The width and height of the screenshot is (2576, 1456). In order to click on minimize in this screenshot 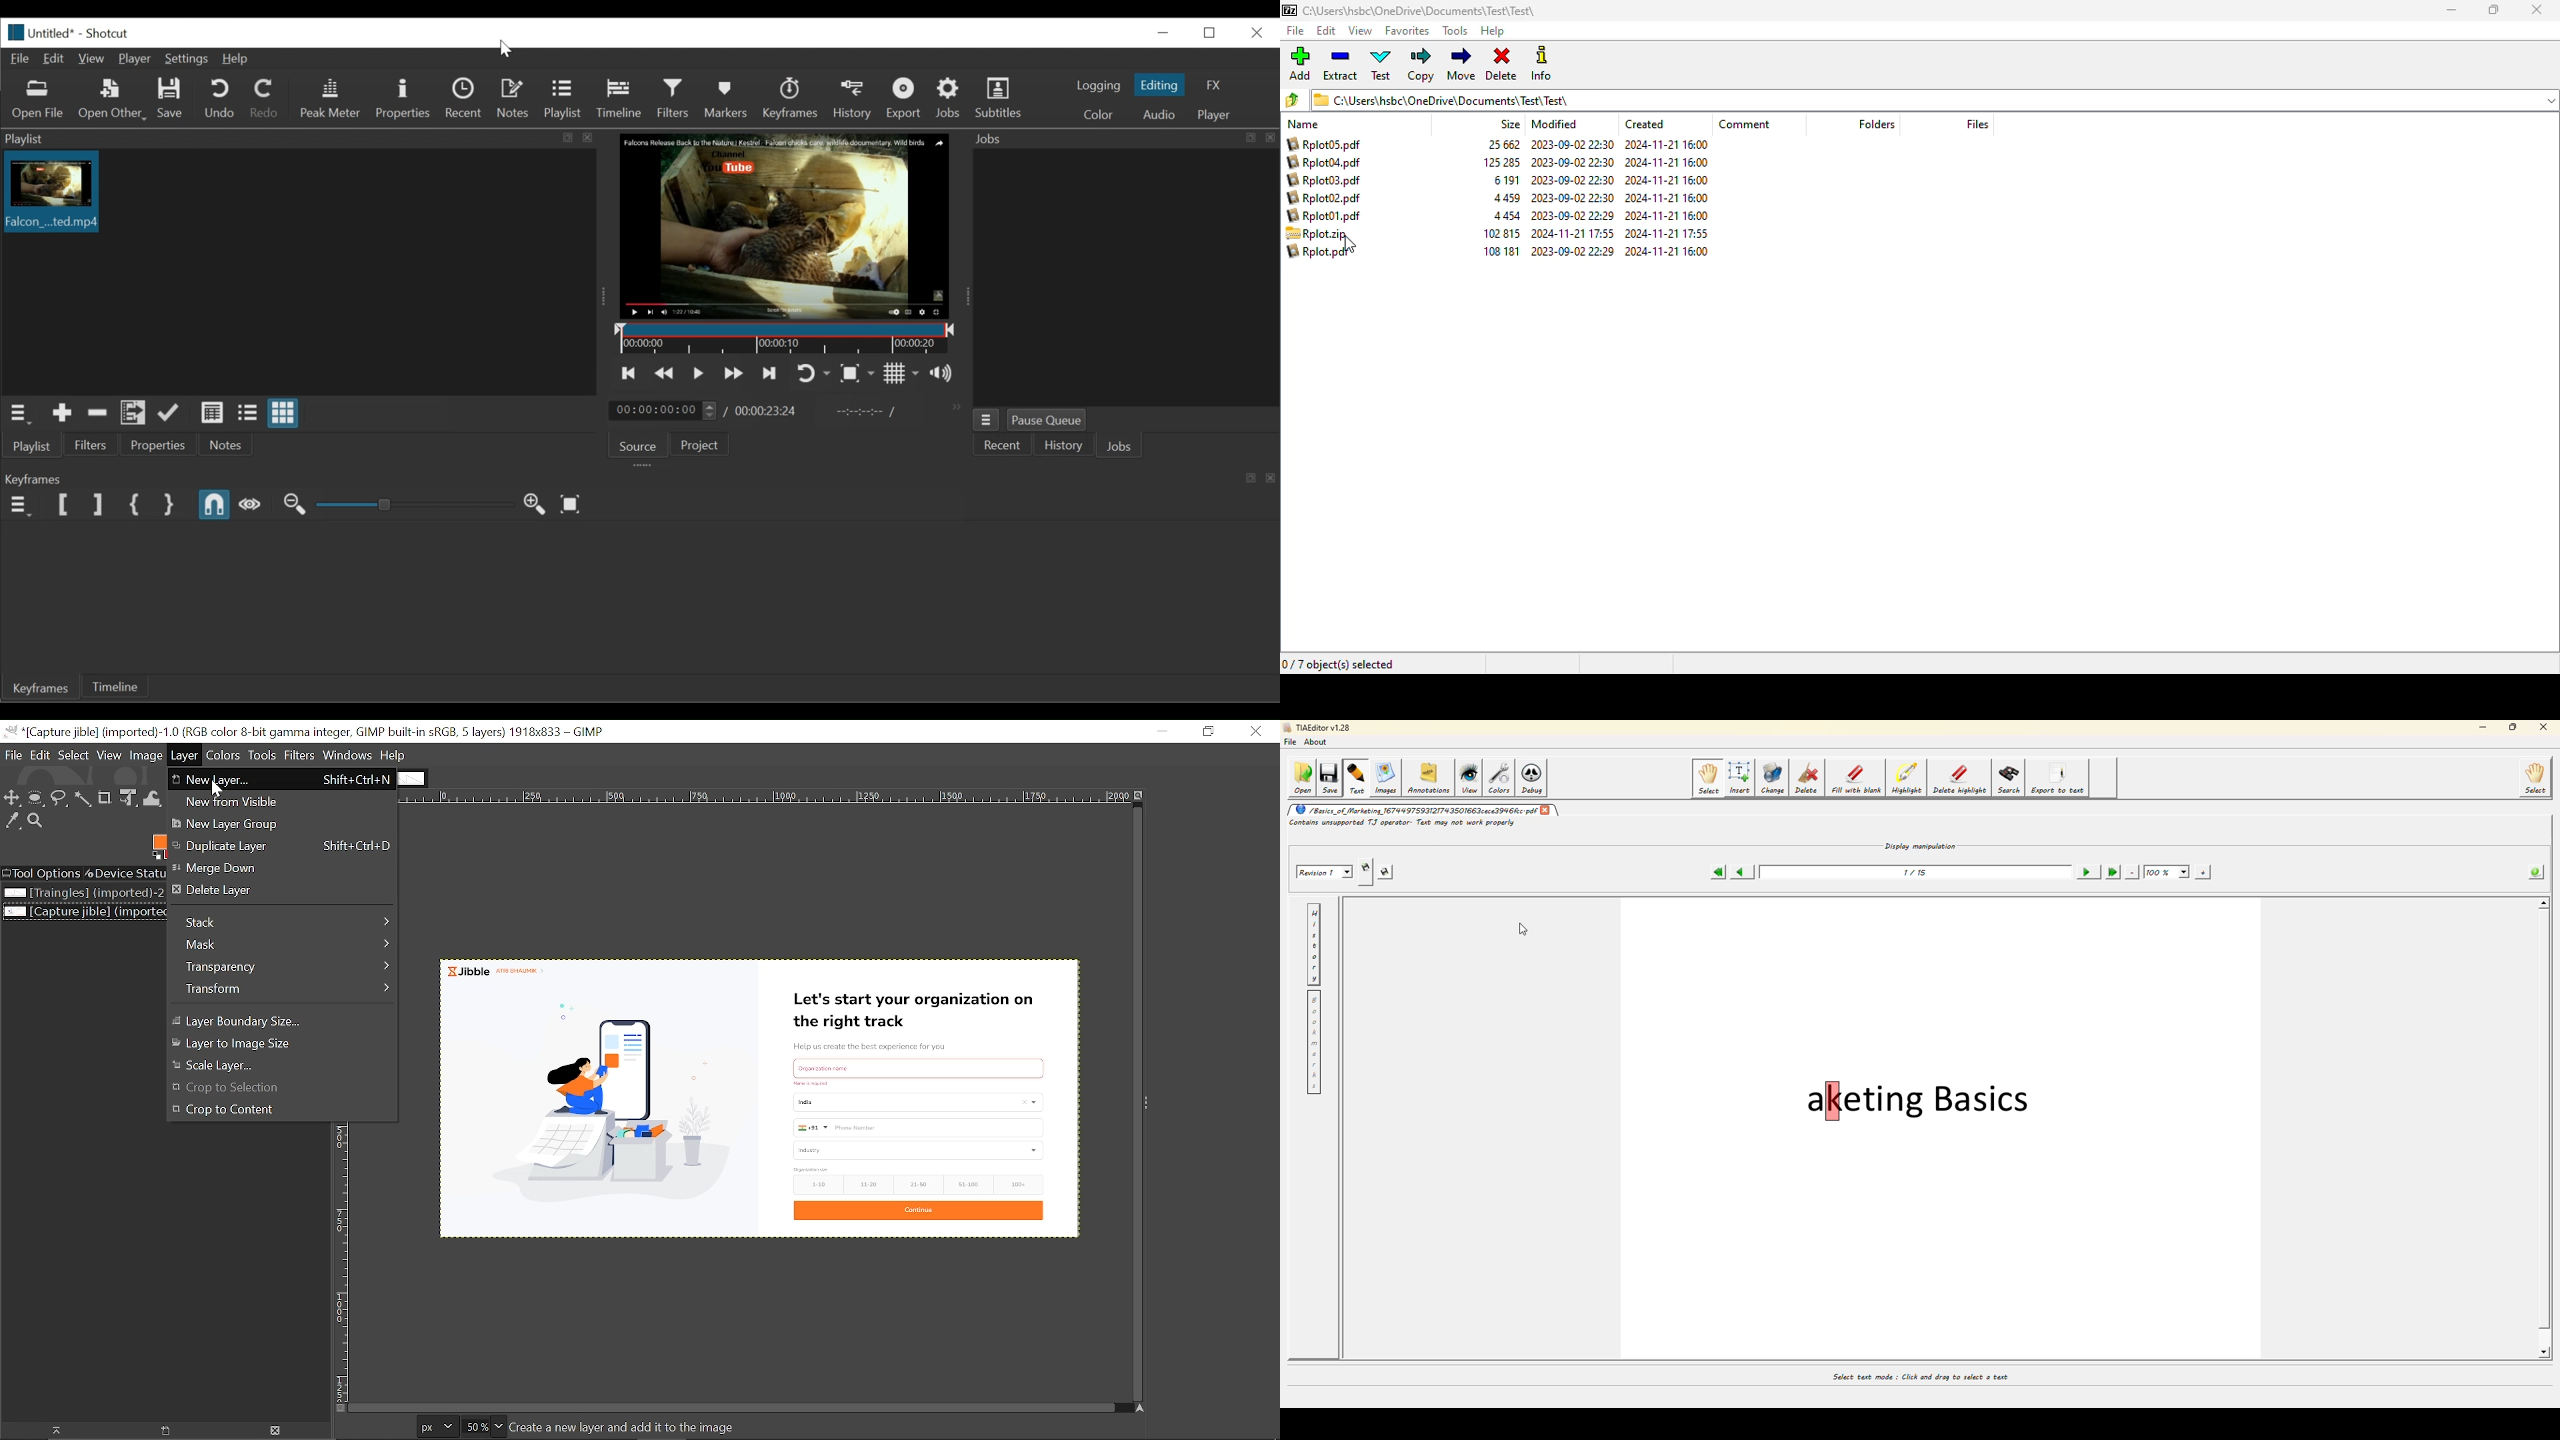, I will do `click(1159, 33)`.